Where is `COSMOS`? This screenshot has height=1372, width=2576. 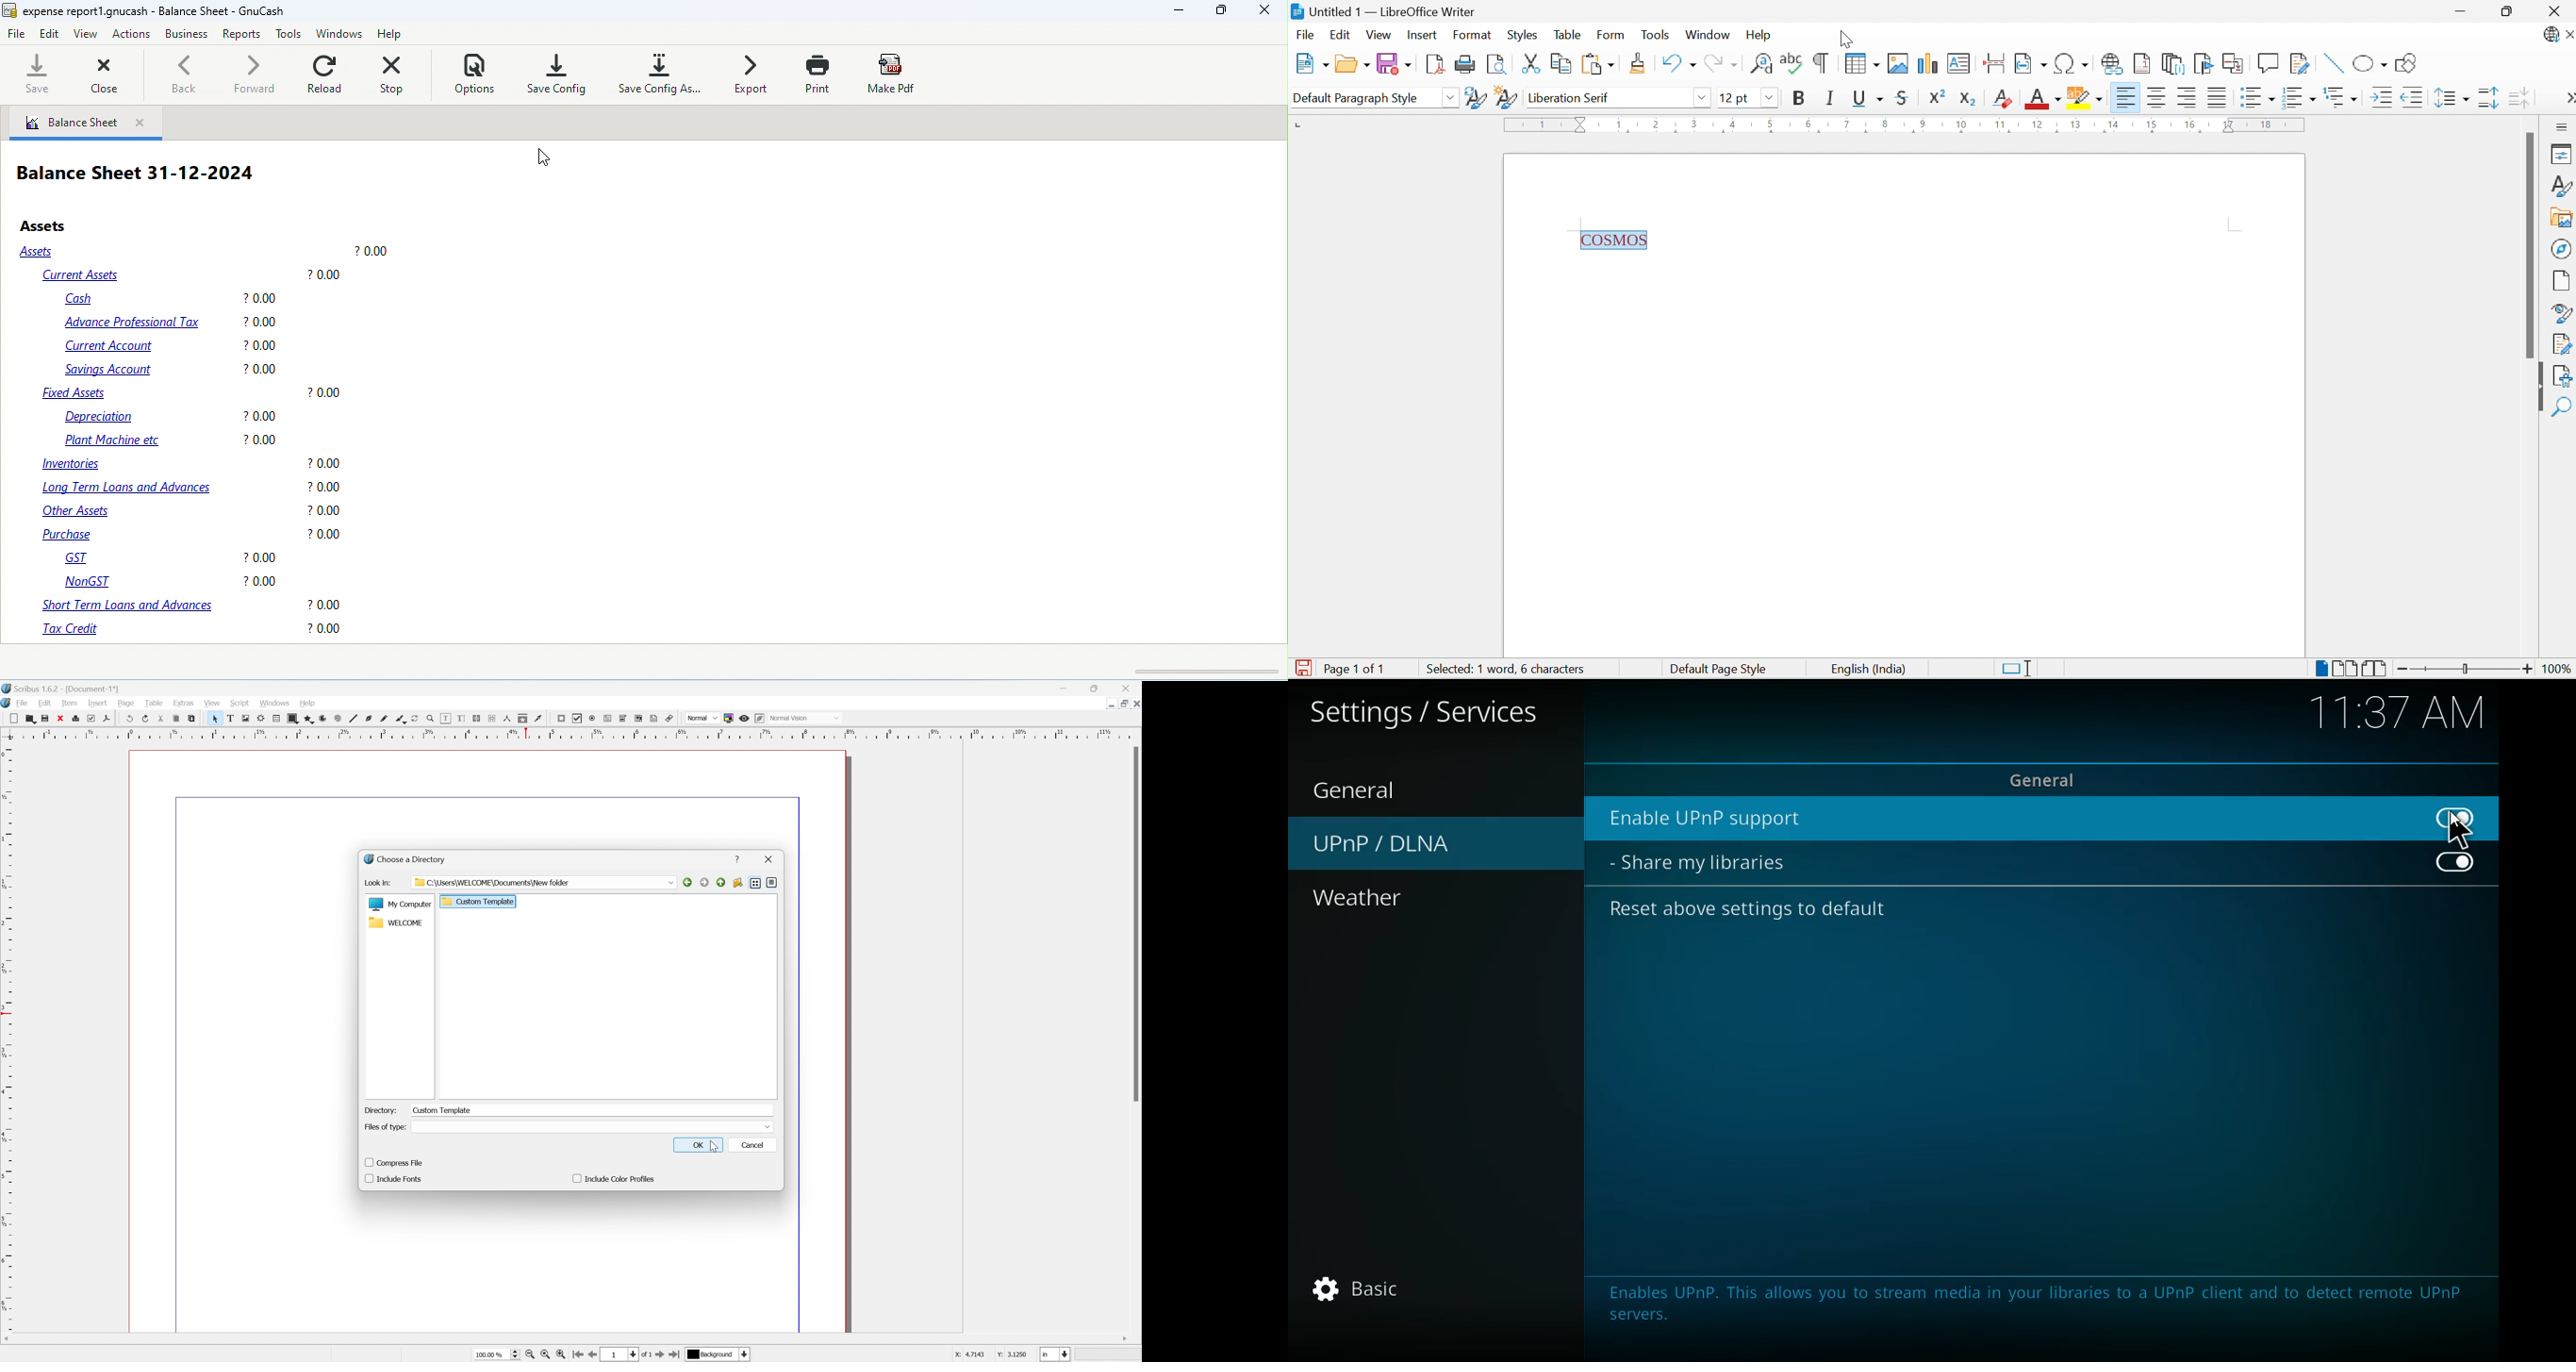
COSMOS is located at coordinates (1616, 239).